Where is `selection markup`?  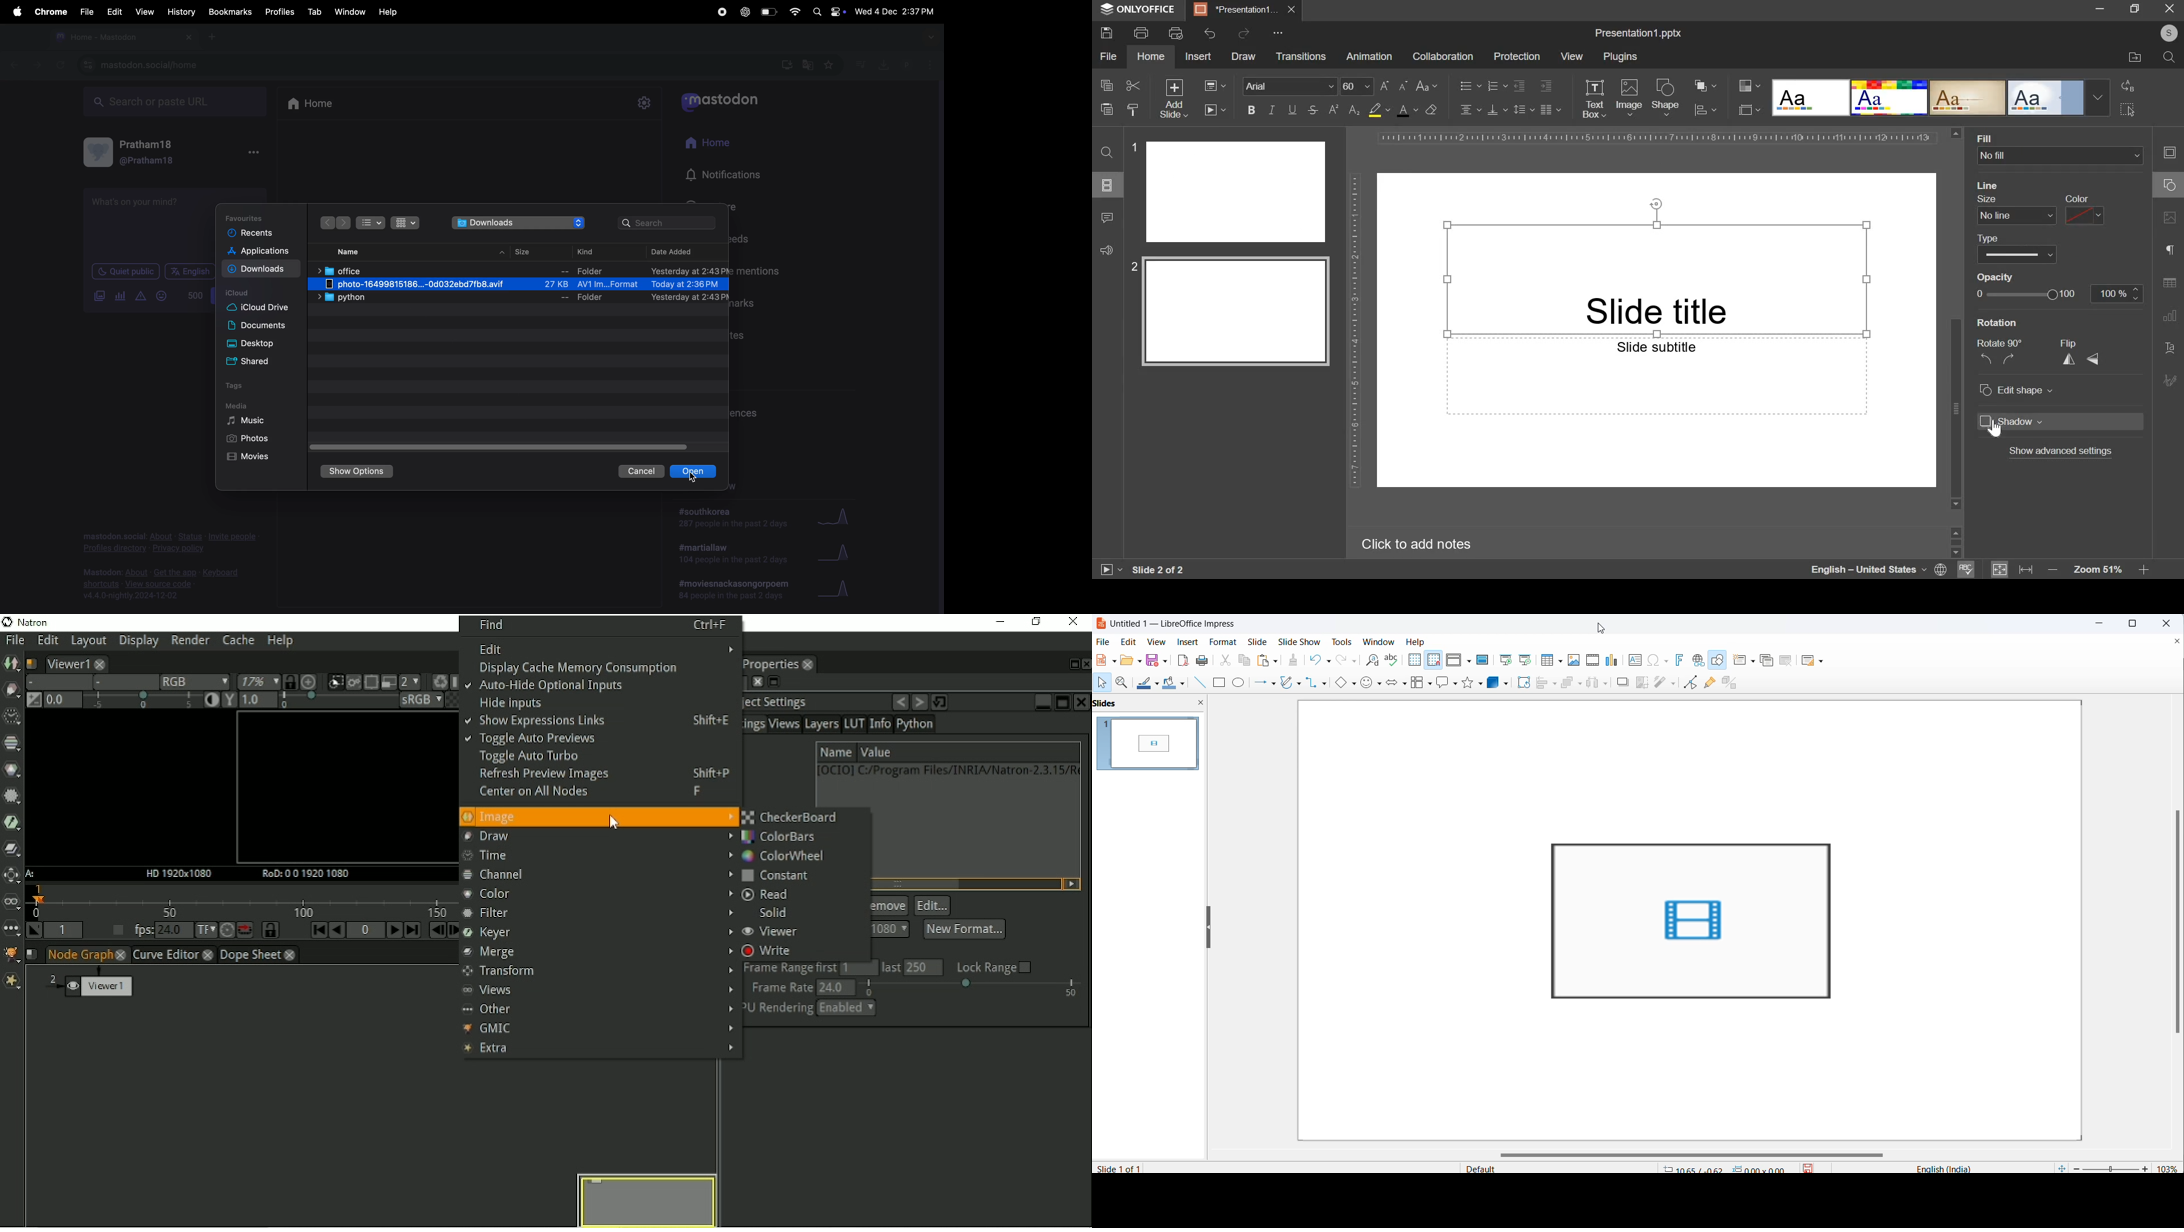
selection markup is located at coordinates (1548, 1003).